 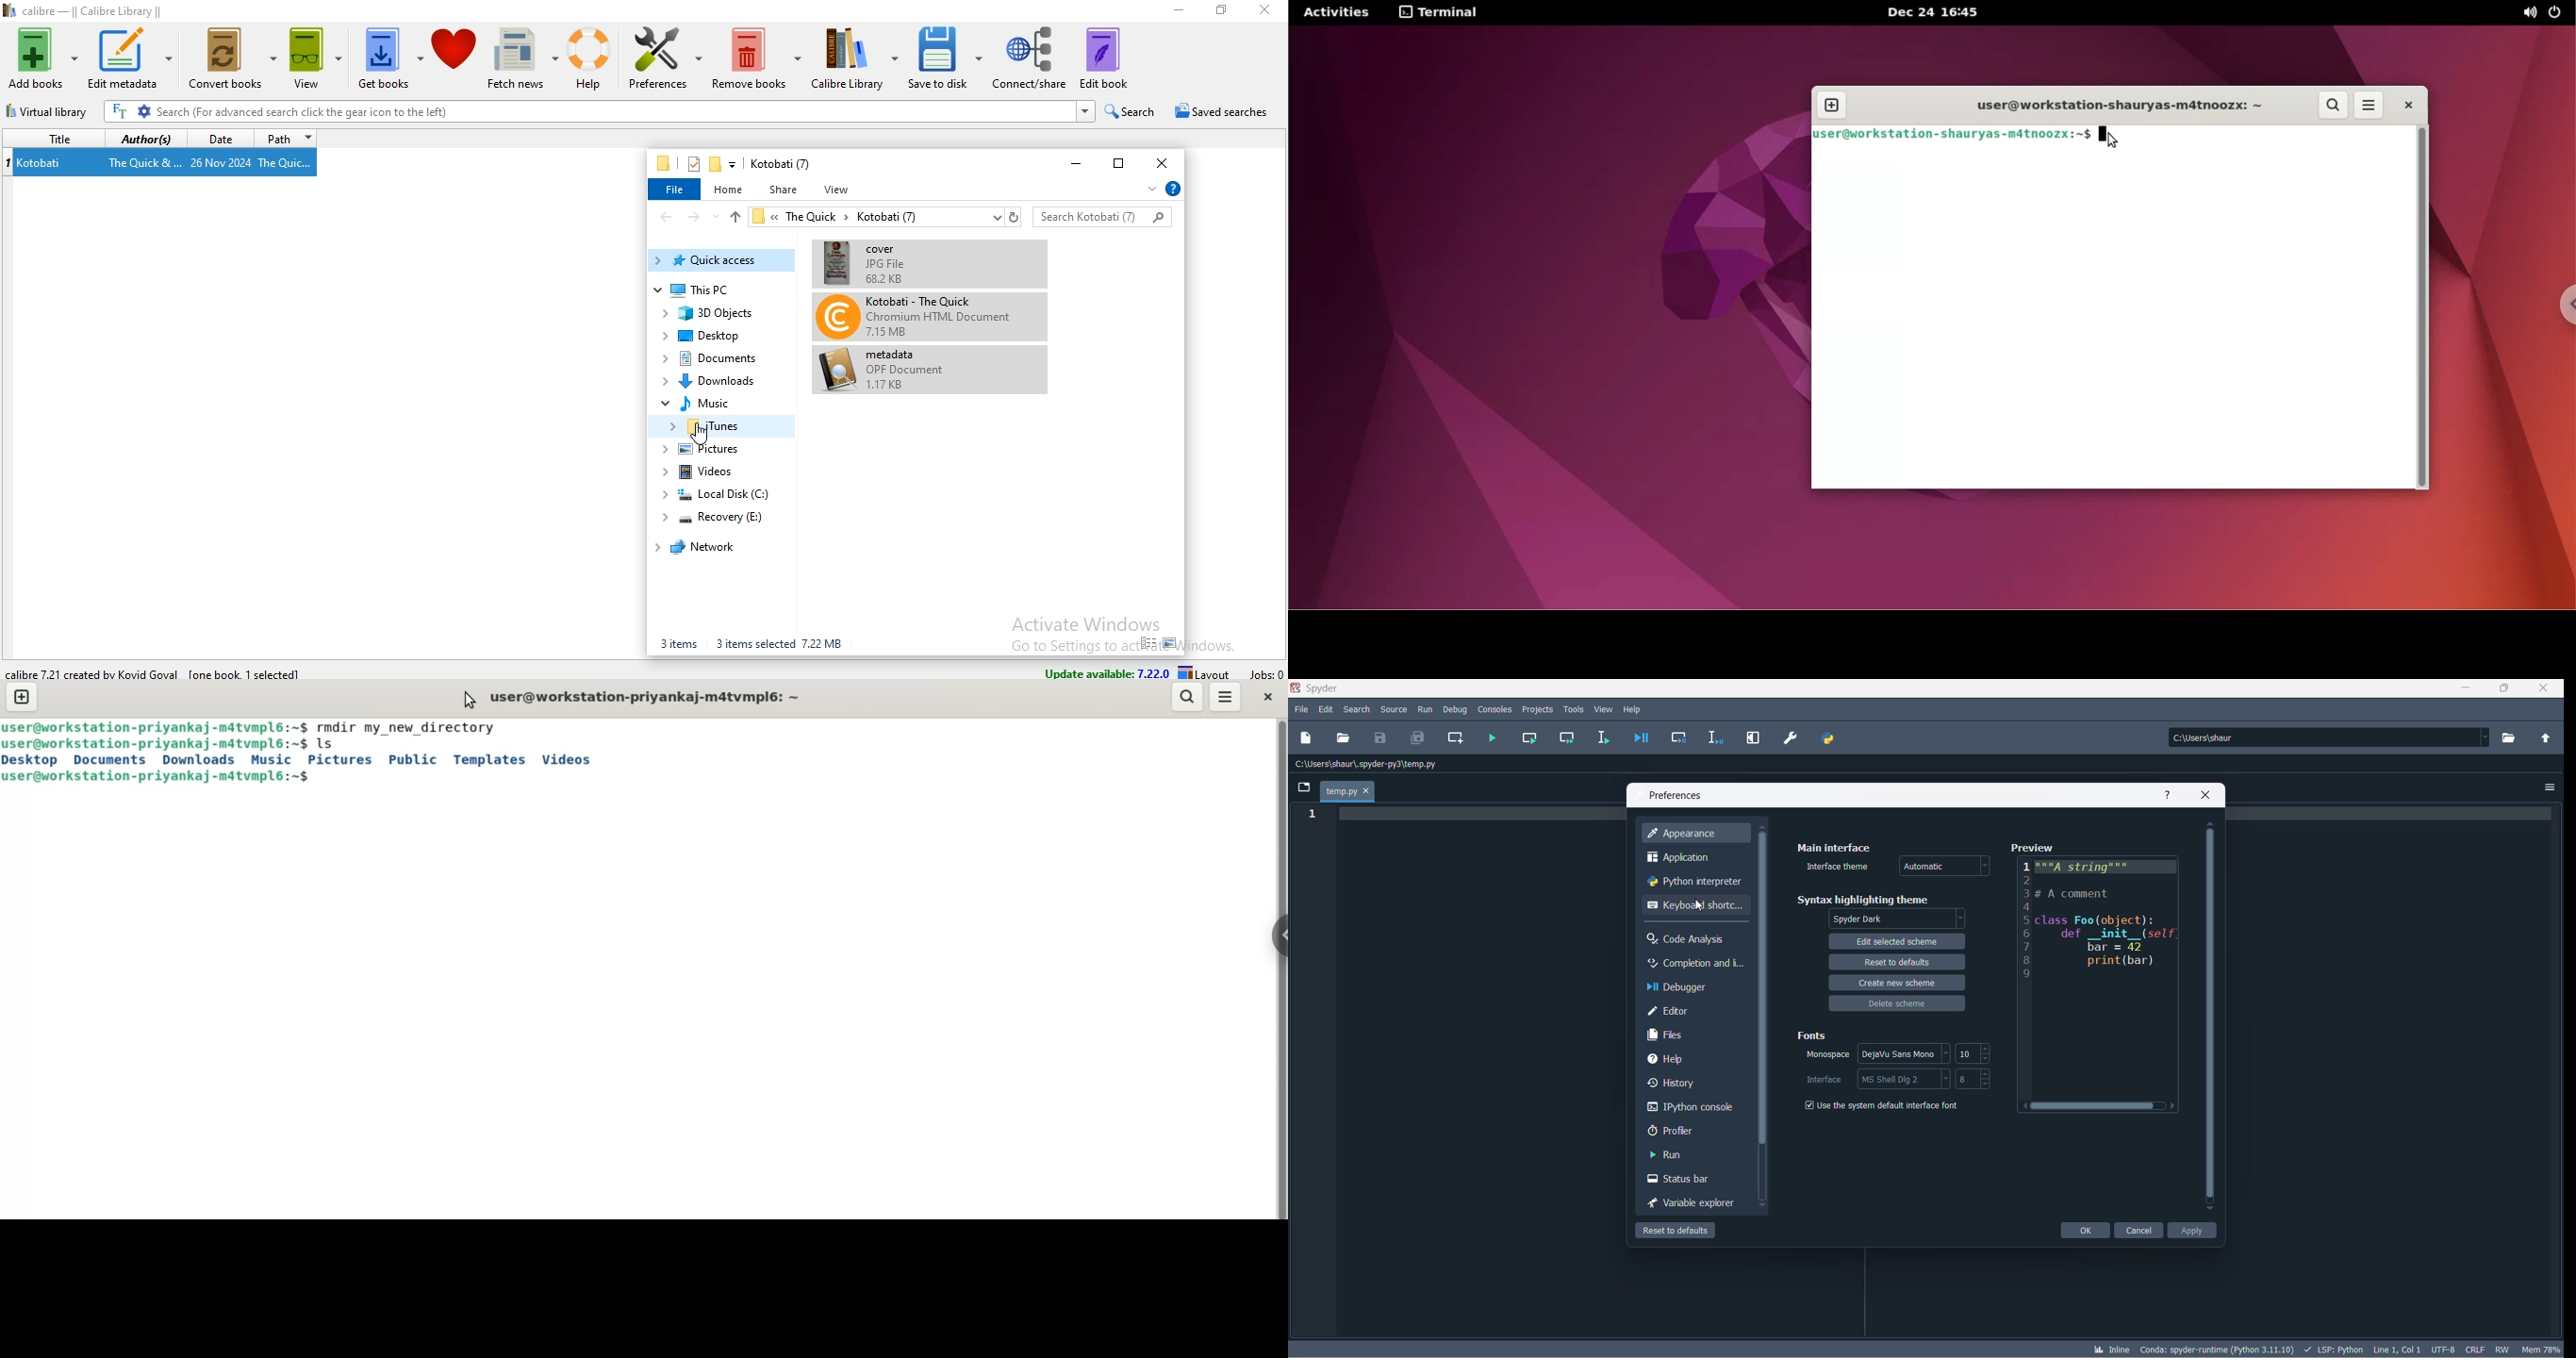 I want to click on expand, so click(x=1148, y=191).